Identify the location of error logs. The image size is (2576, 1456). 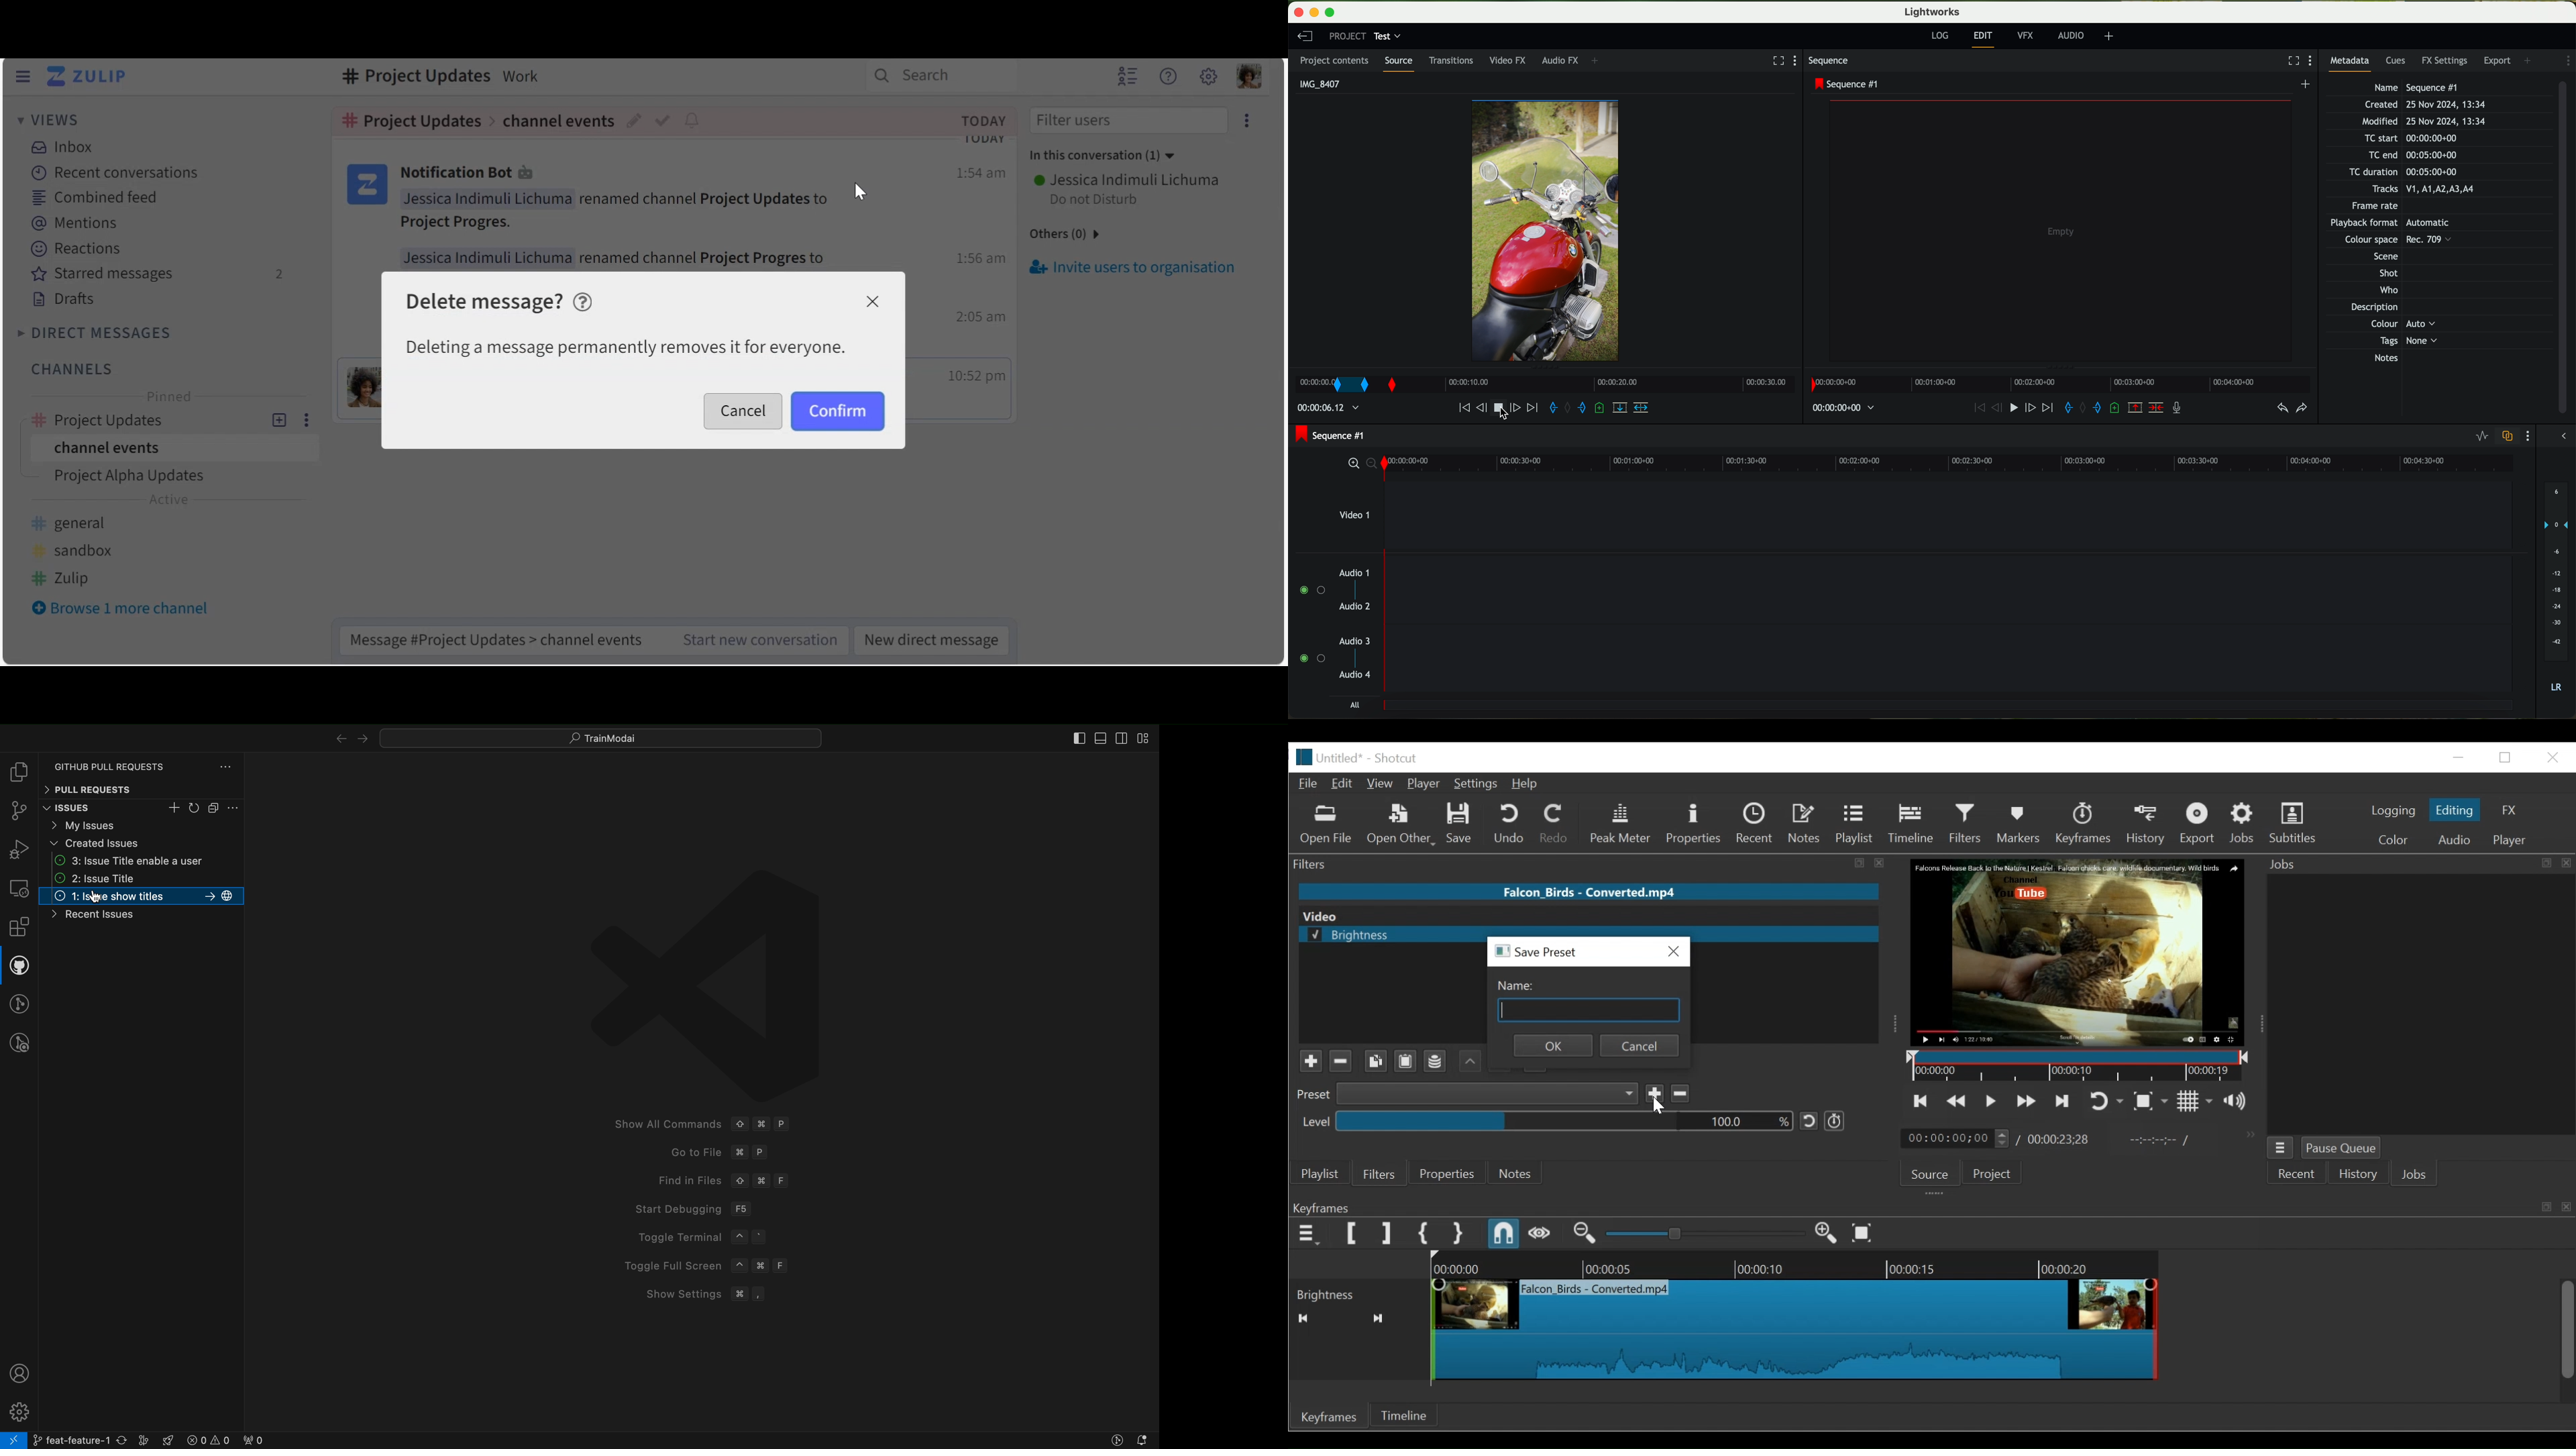
(224, 1440).